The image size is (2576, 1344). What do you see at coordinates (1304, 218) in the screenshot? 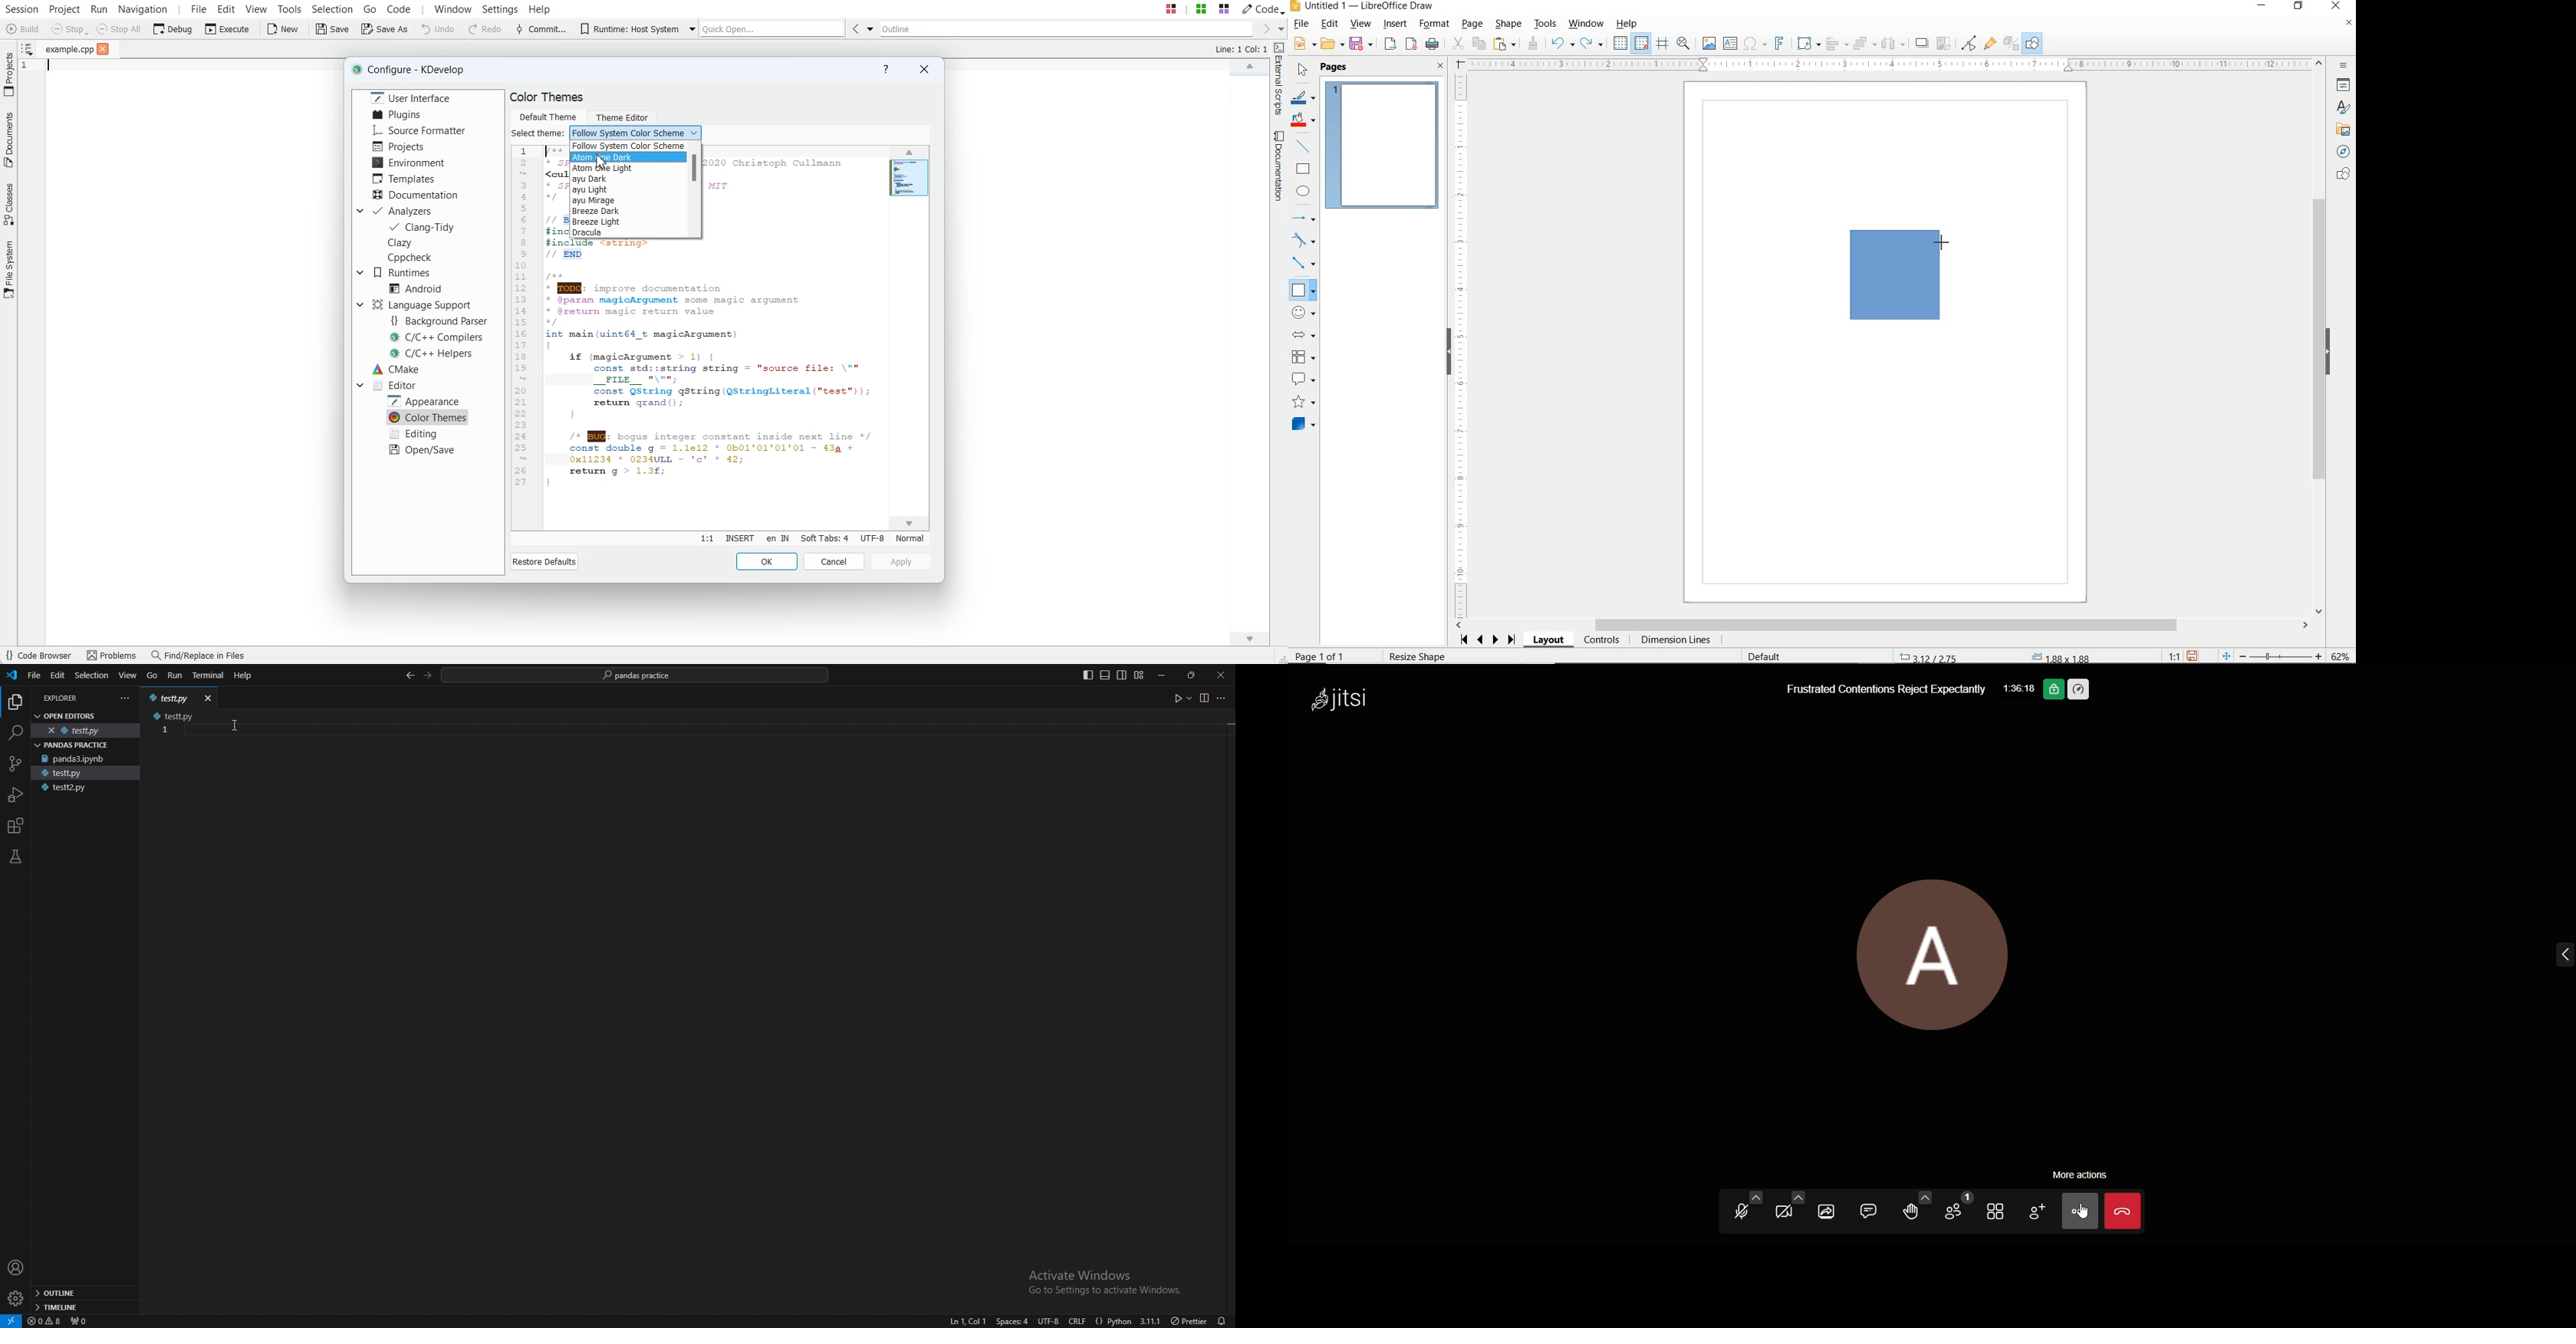
I see `LINES AND ARROWS` at bounding box center [1304, 218].